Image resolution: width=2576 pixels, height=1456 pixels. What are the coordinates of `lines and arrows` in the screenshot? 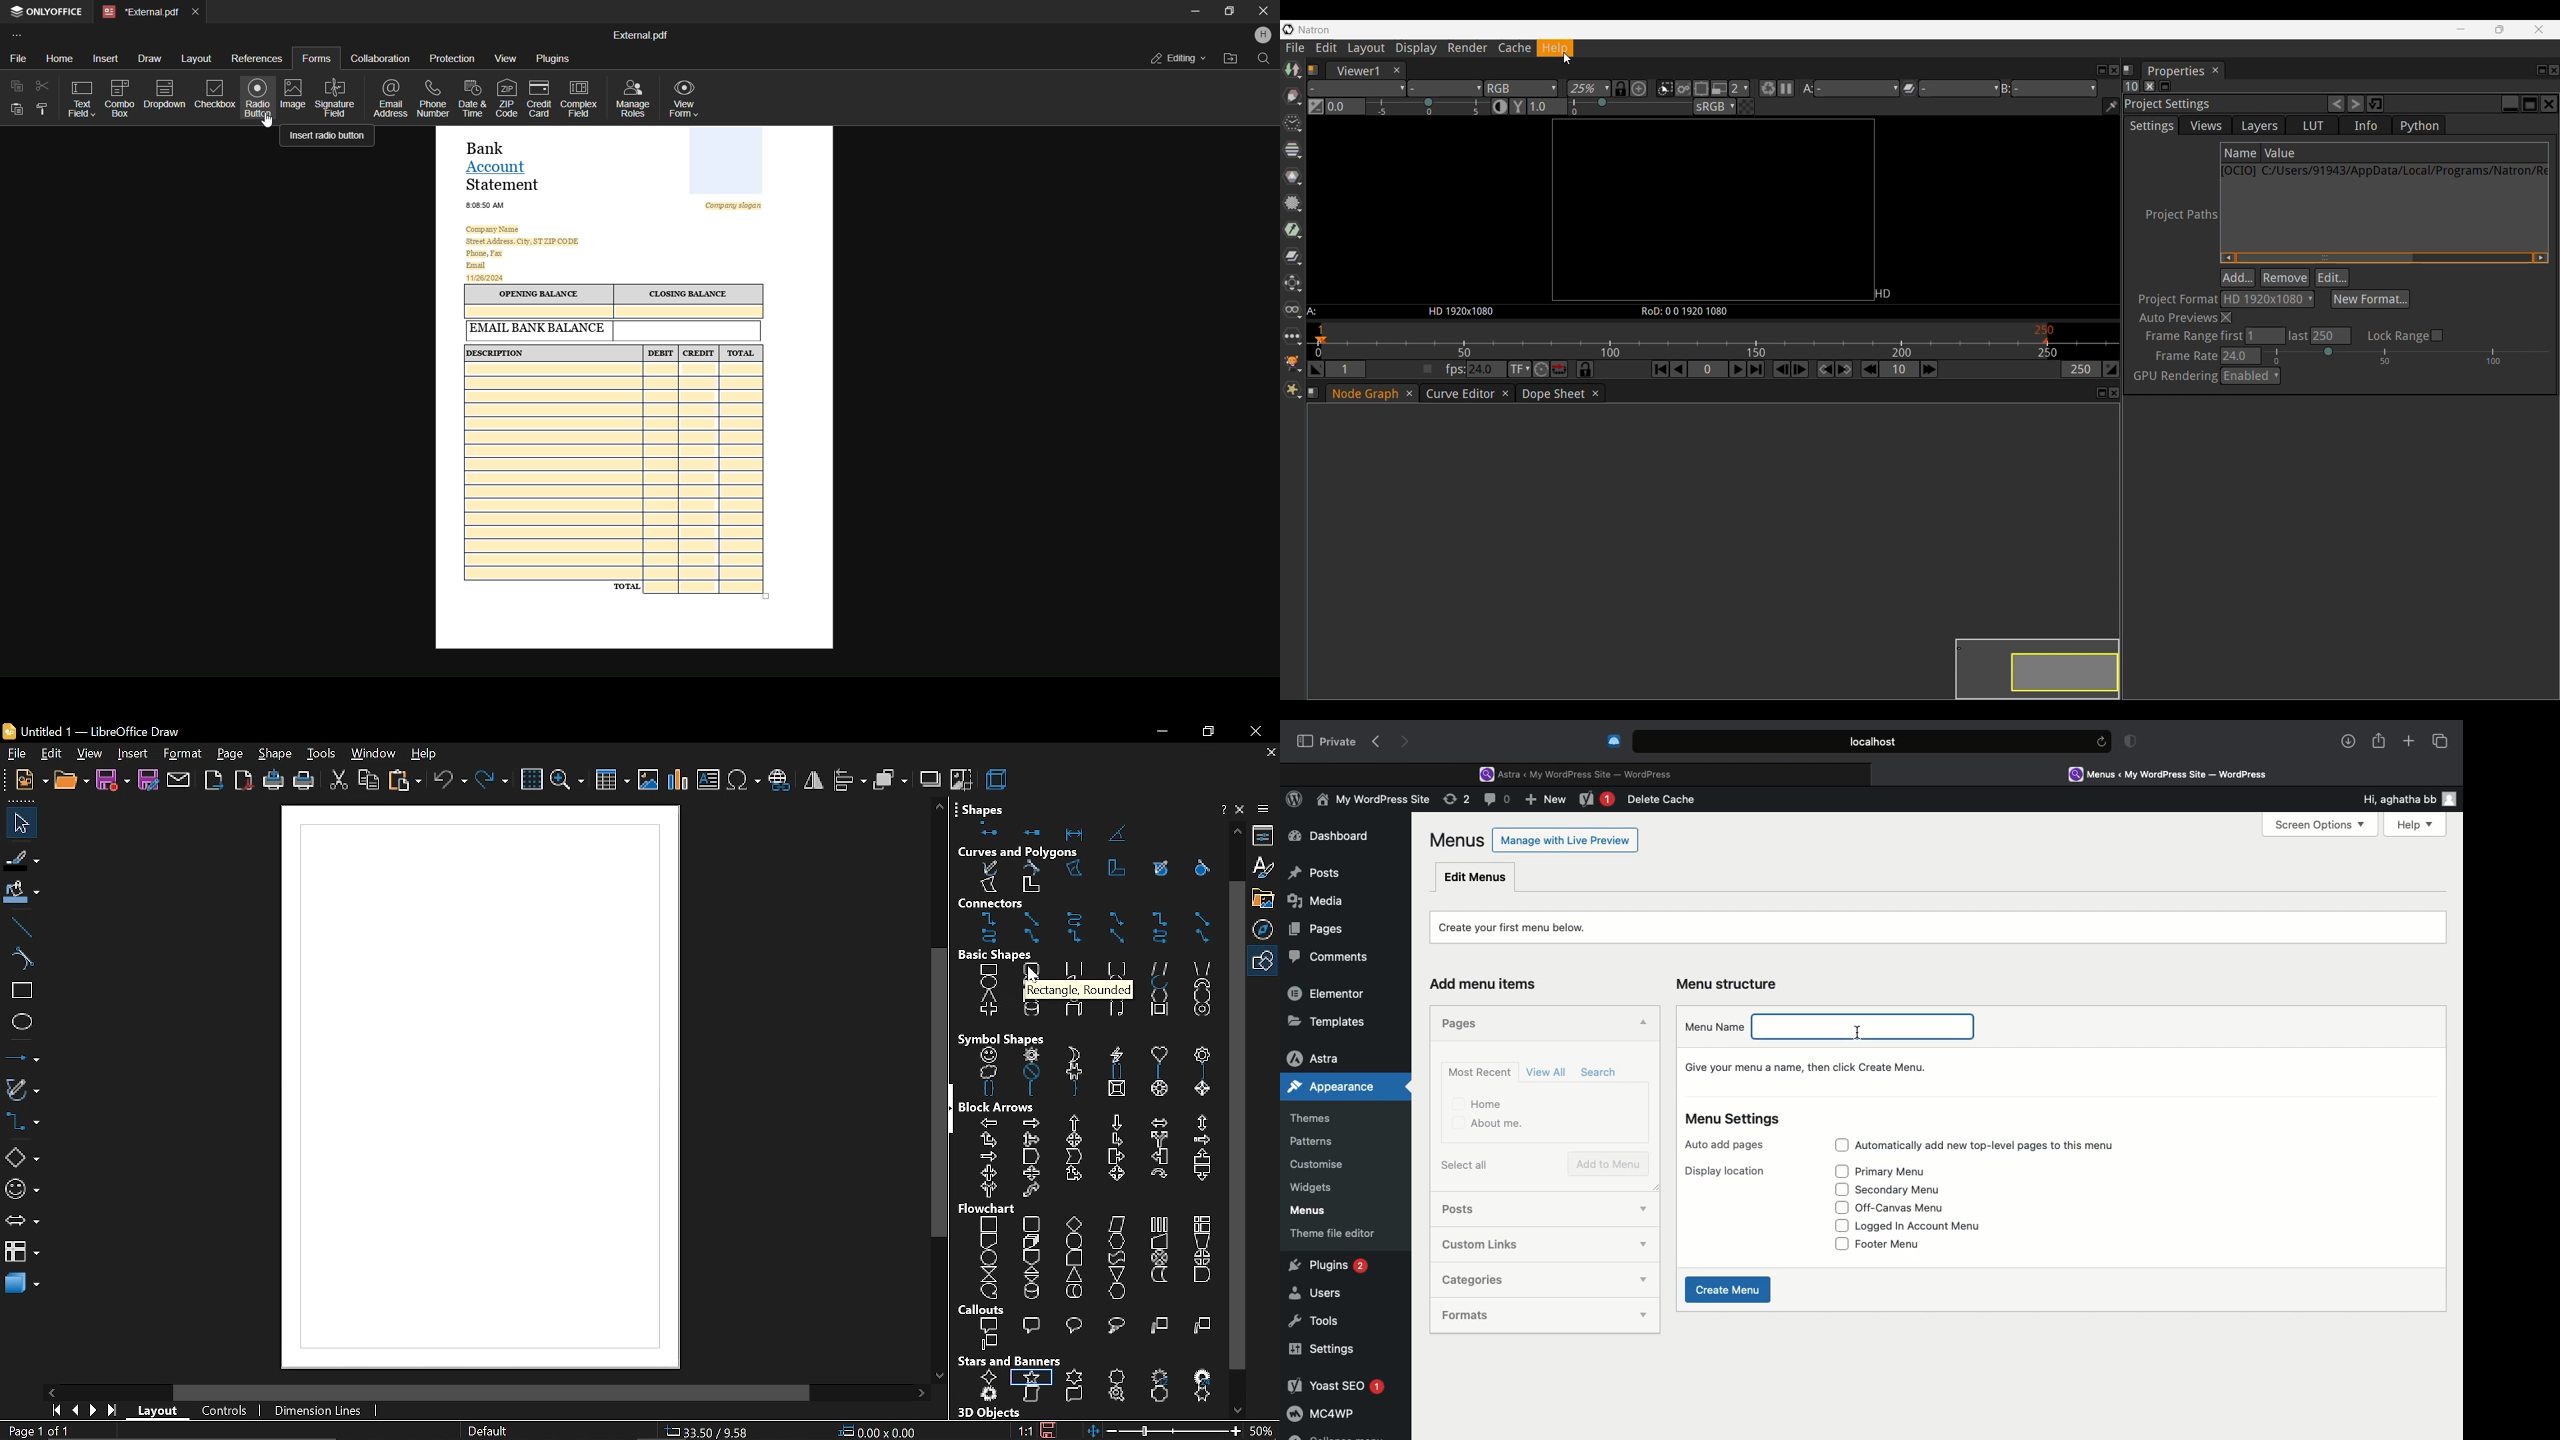 It's located at (23, 1057).